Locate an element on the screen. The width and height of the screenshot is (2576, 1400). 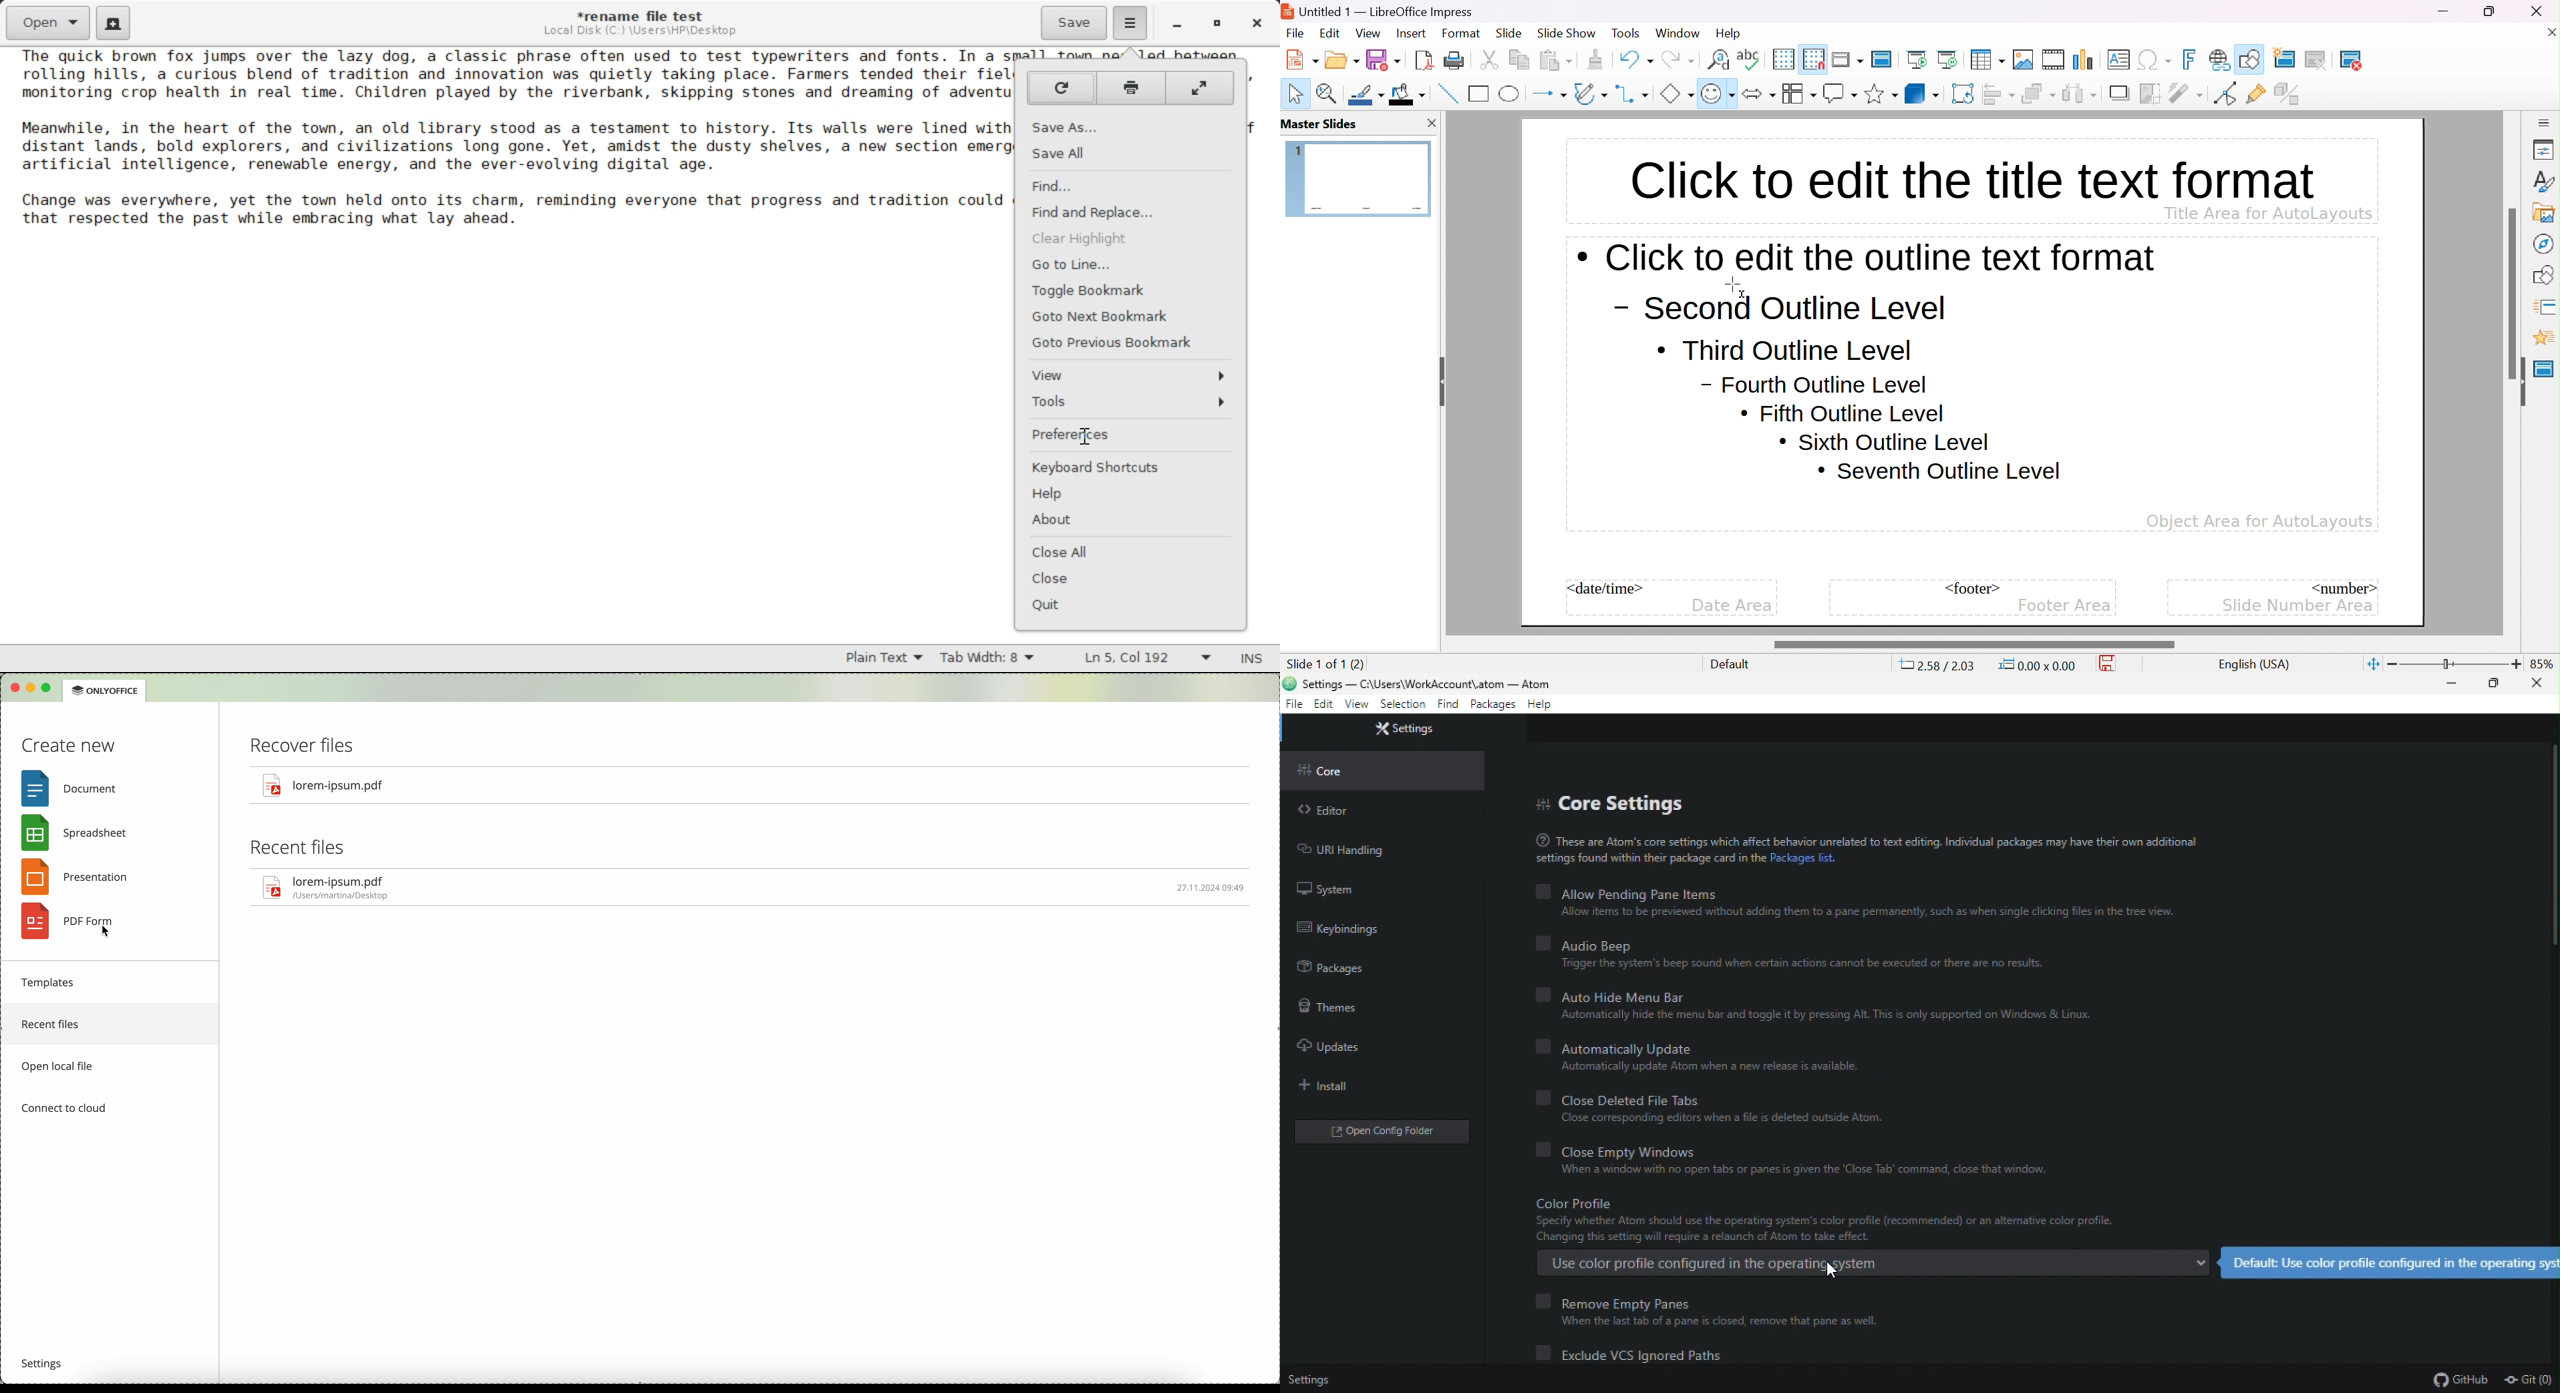
animation is located at coordinates (2543, 338).